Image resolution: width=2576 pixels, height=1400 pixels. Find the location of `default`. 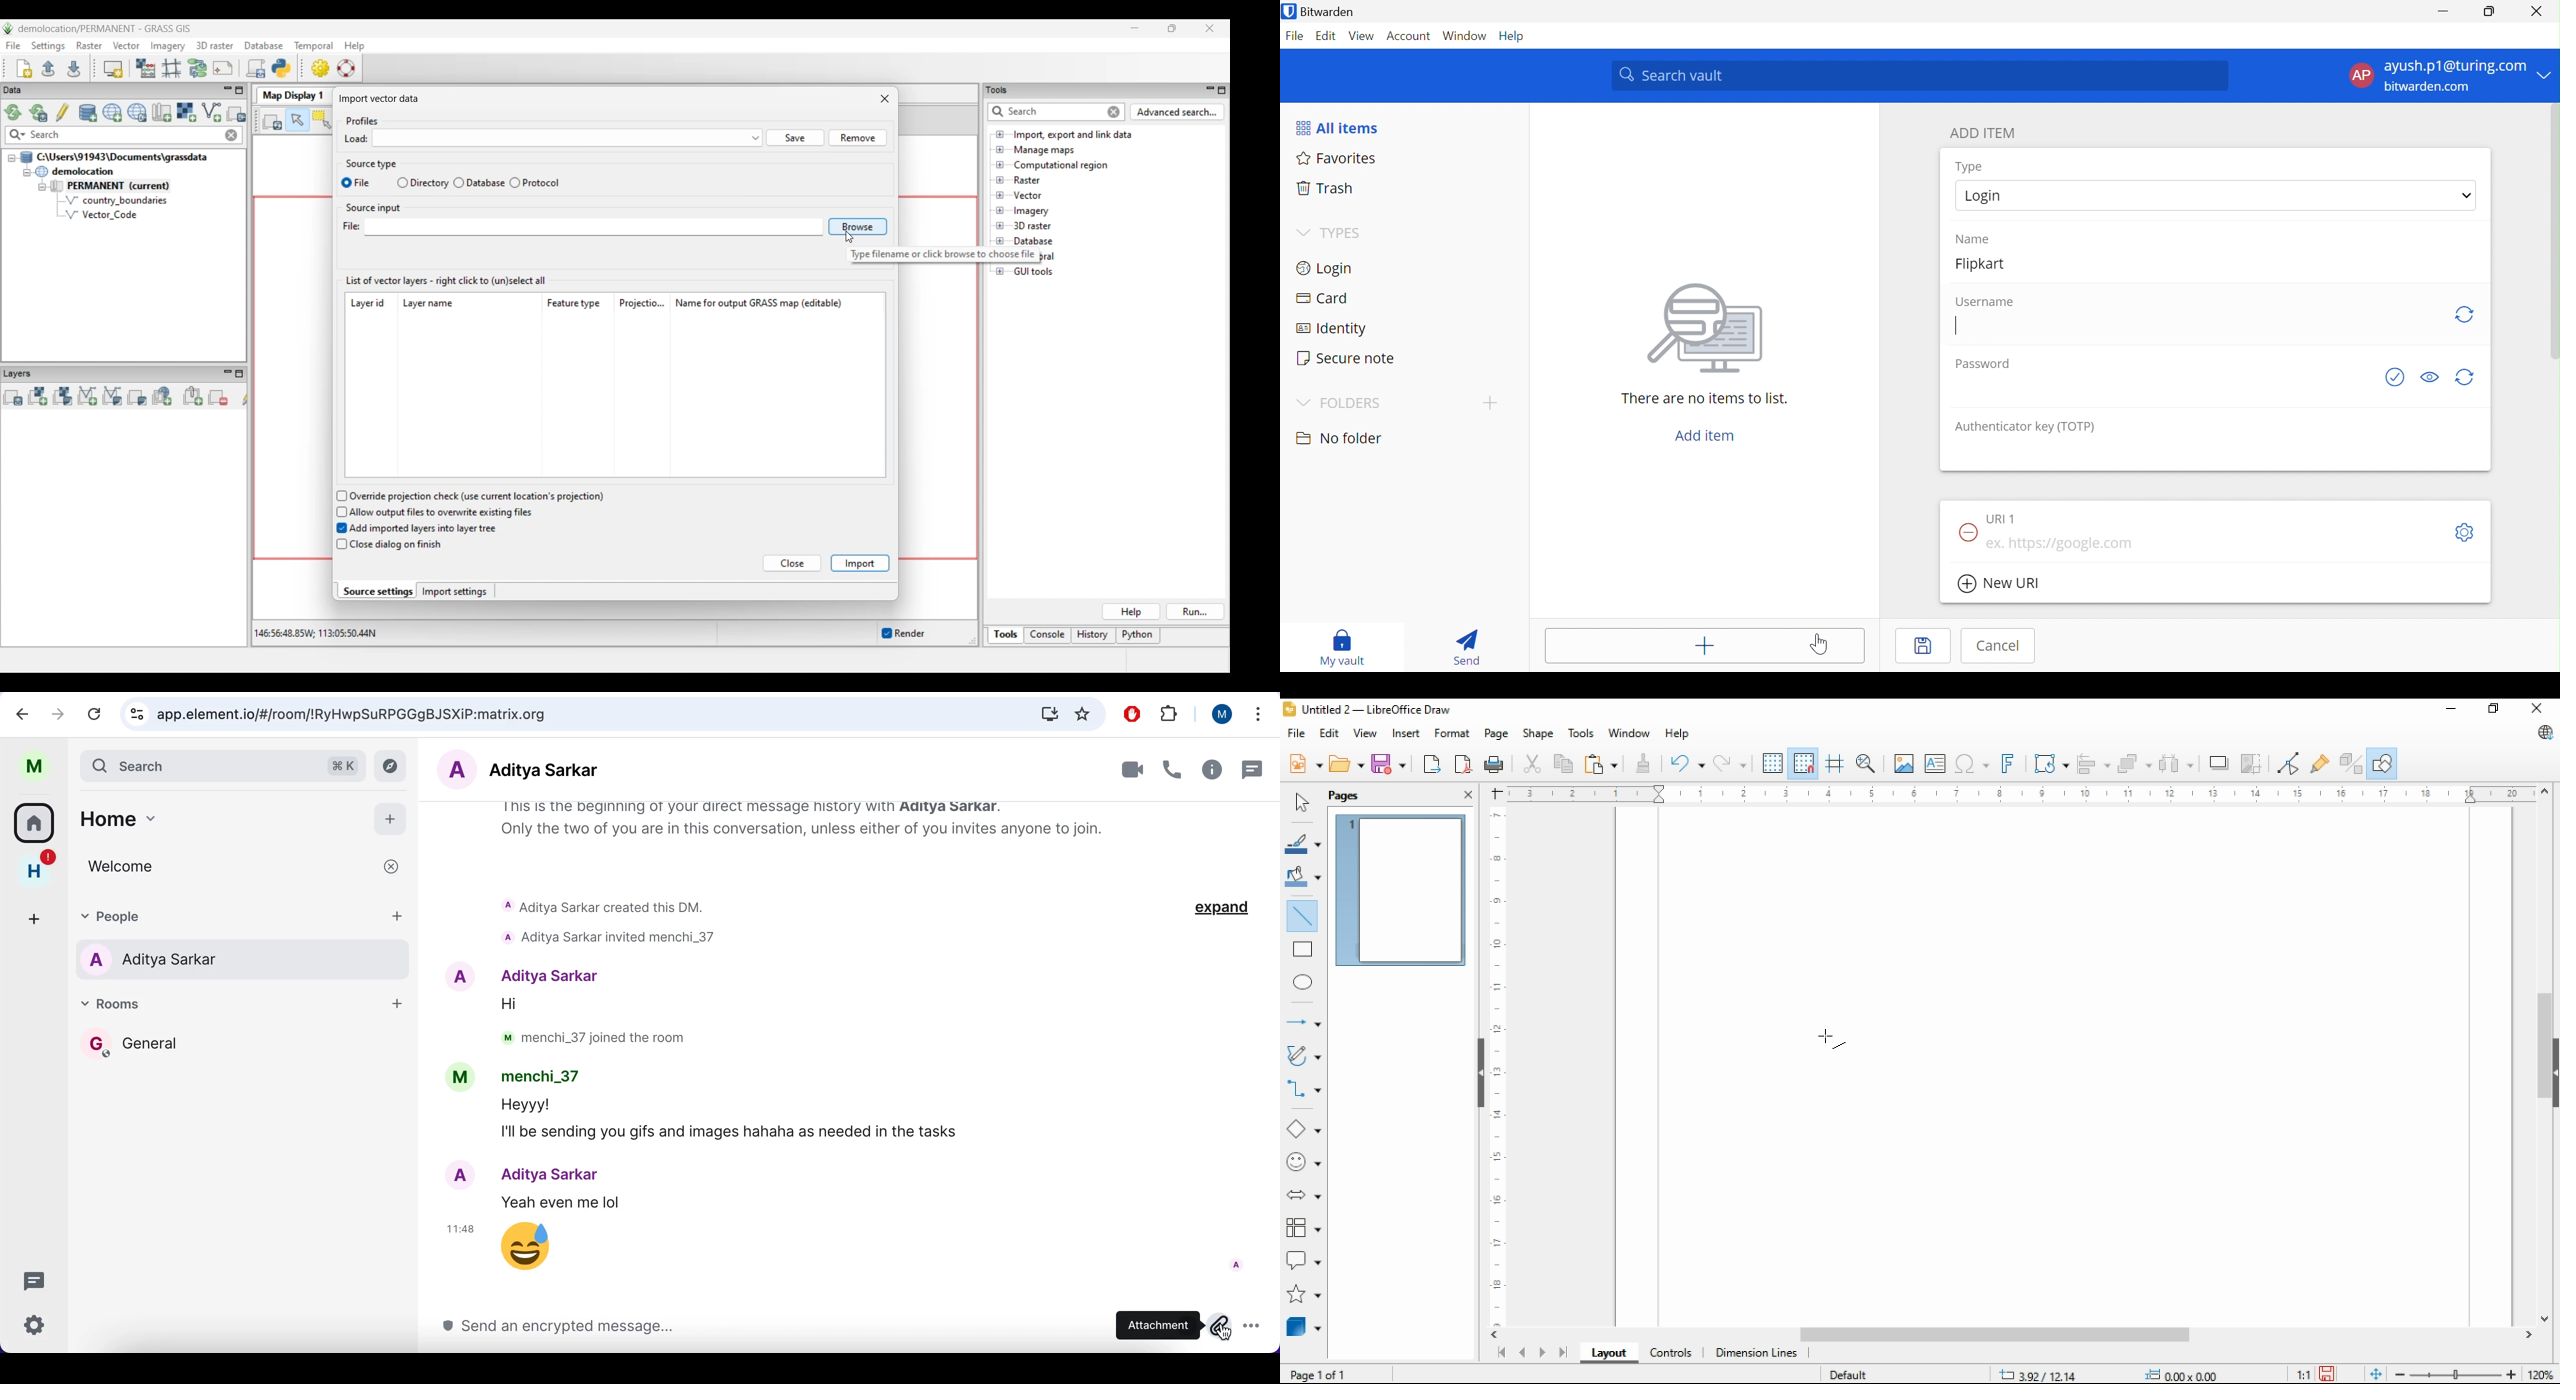

default is located at coordinates (1847, 1374).